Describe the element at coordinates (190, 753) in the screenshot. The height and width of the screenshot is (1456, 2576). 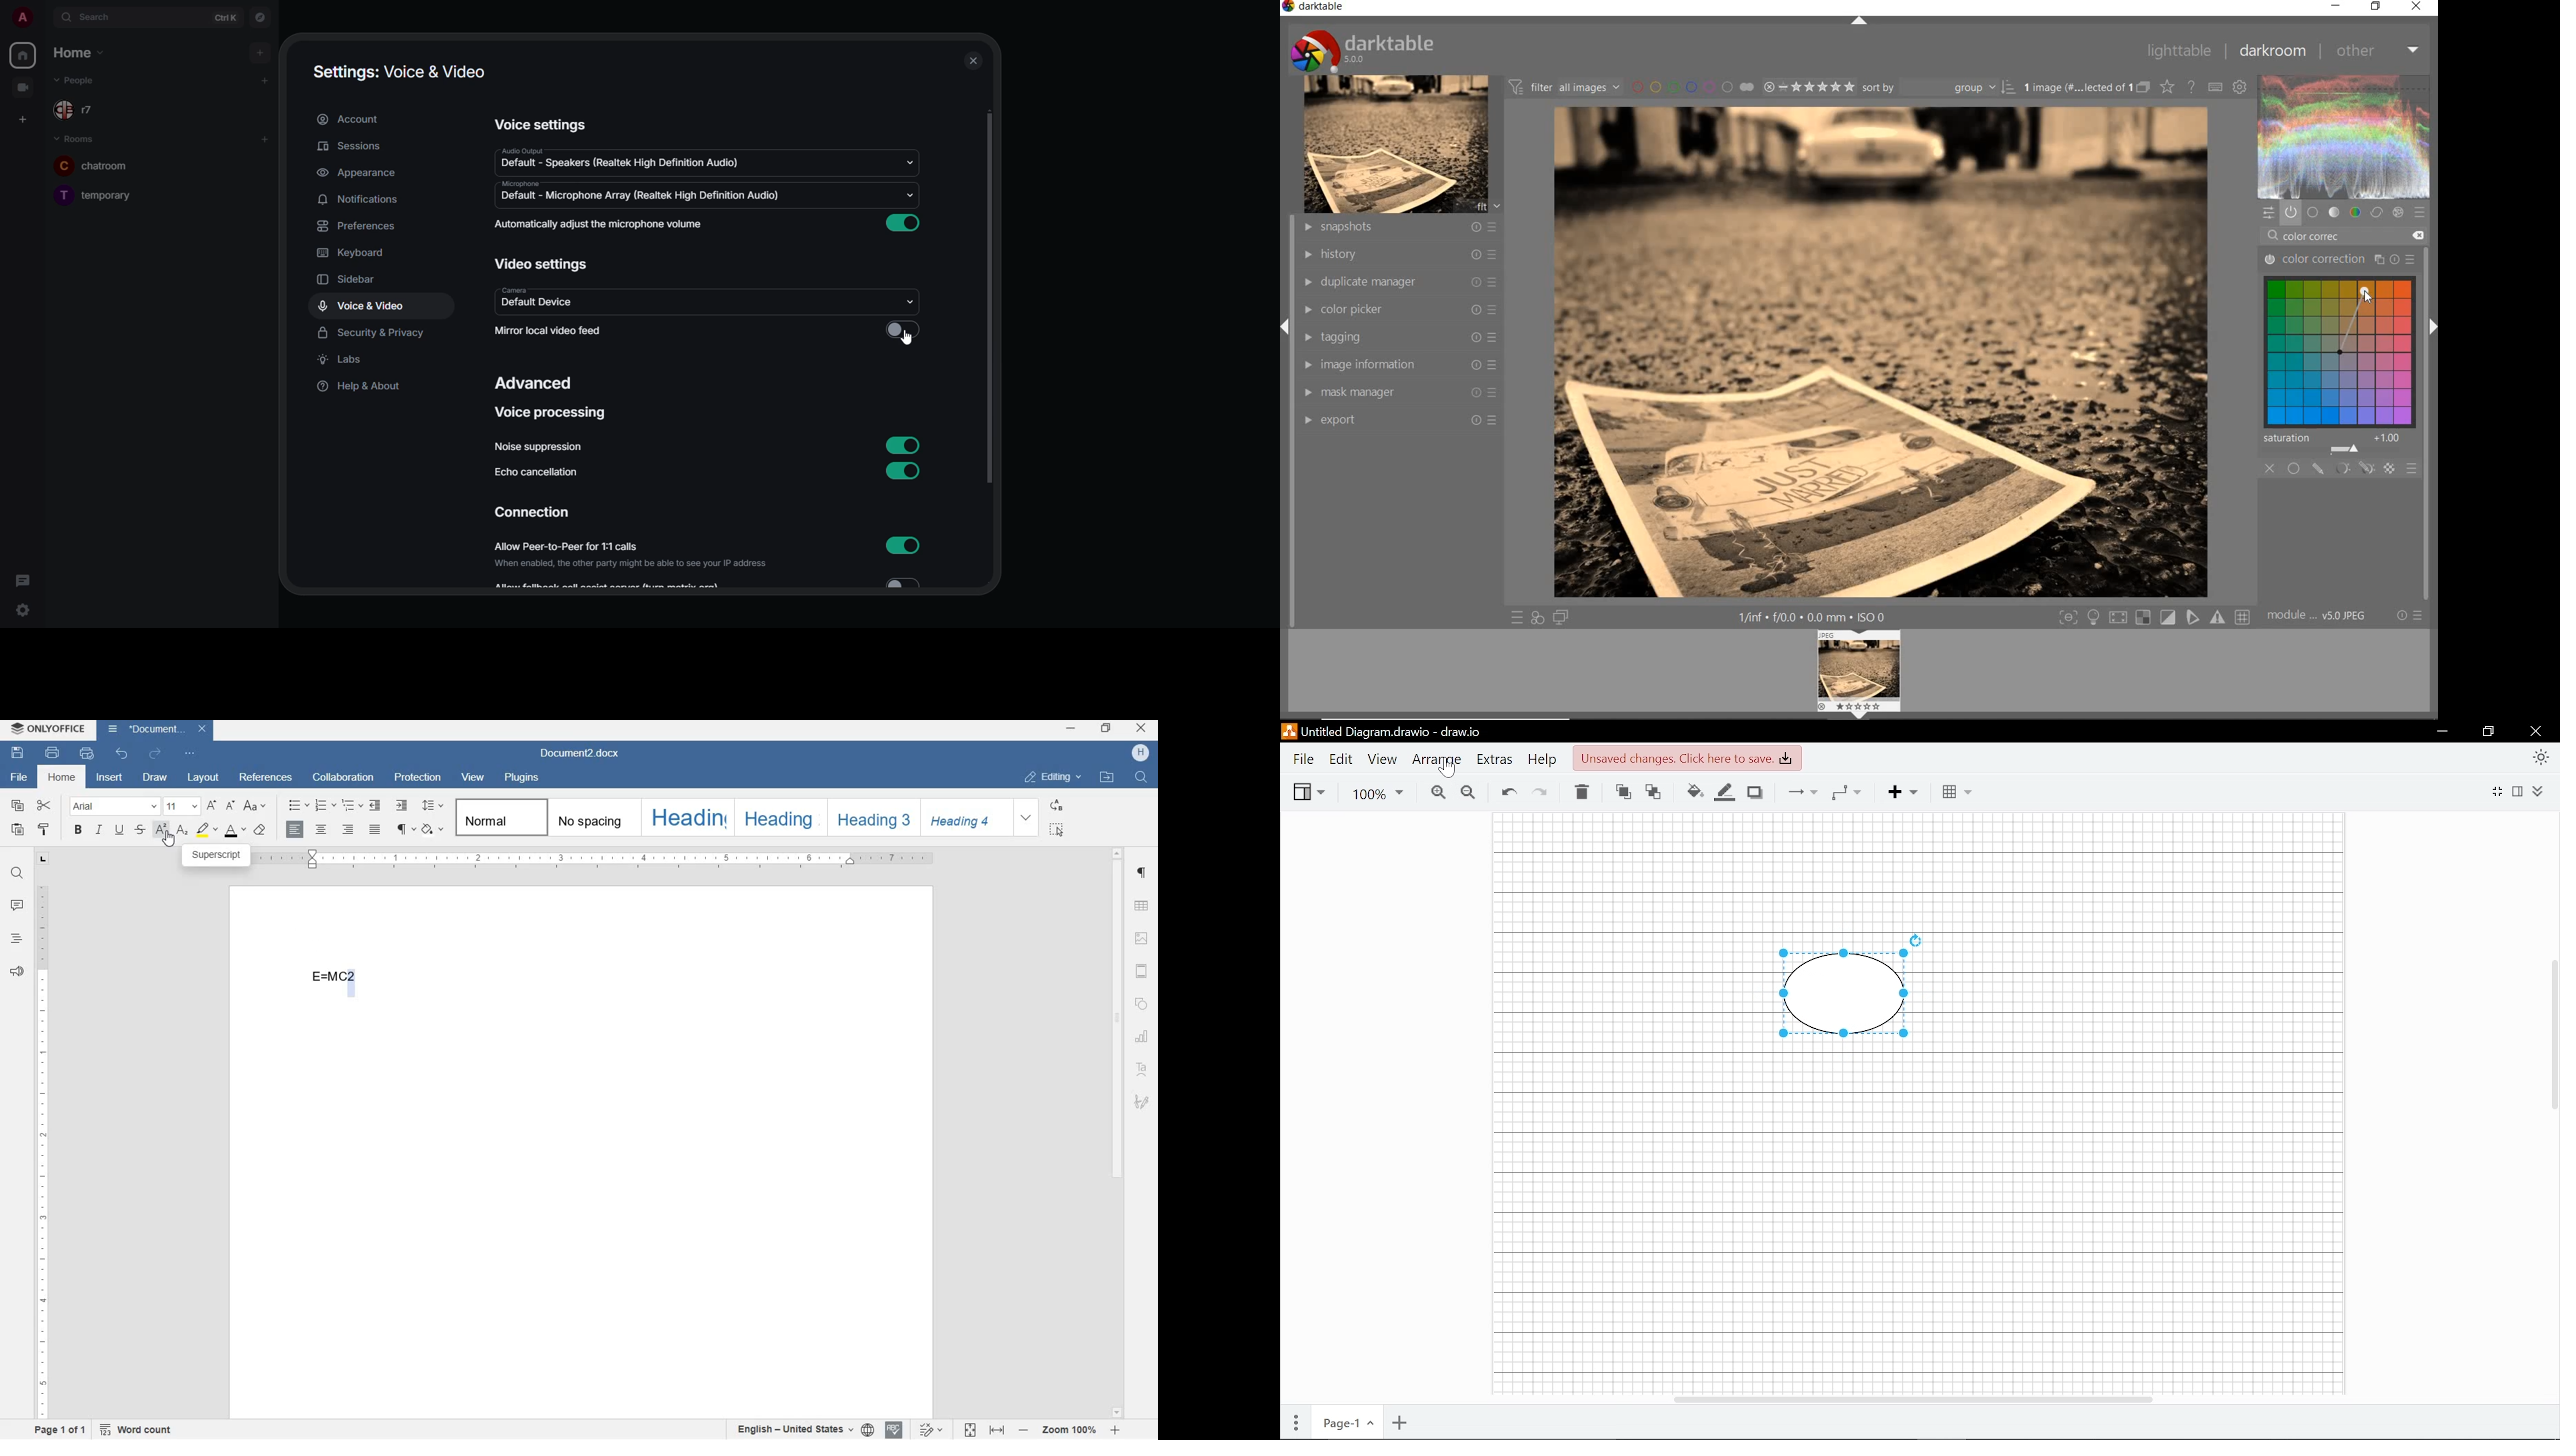
I see `customize quick access toolbar` at that location.